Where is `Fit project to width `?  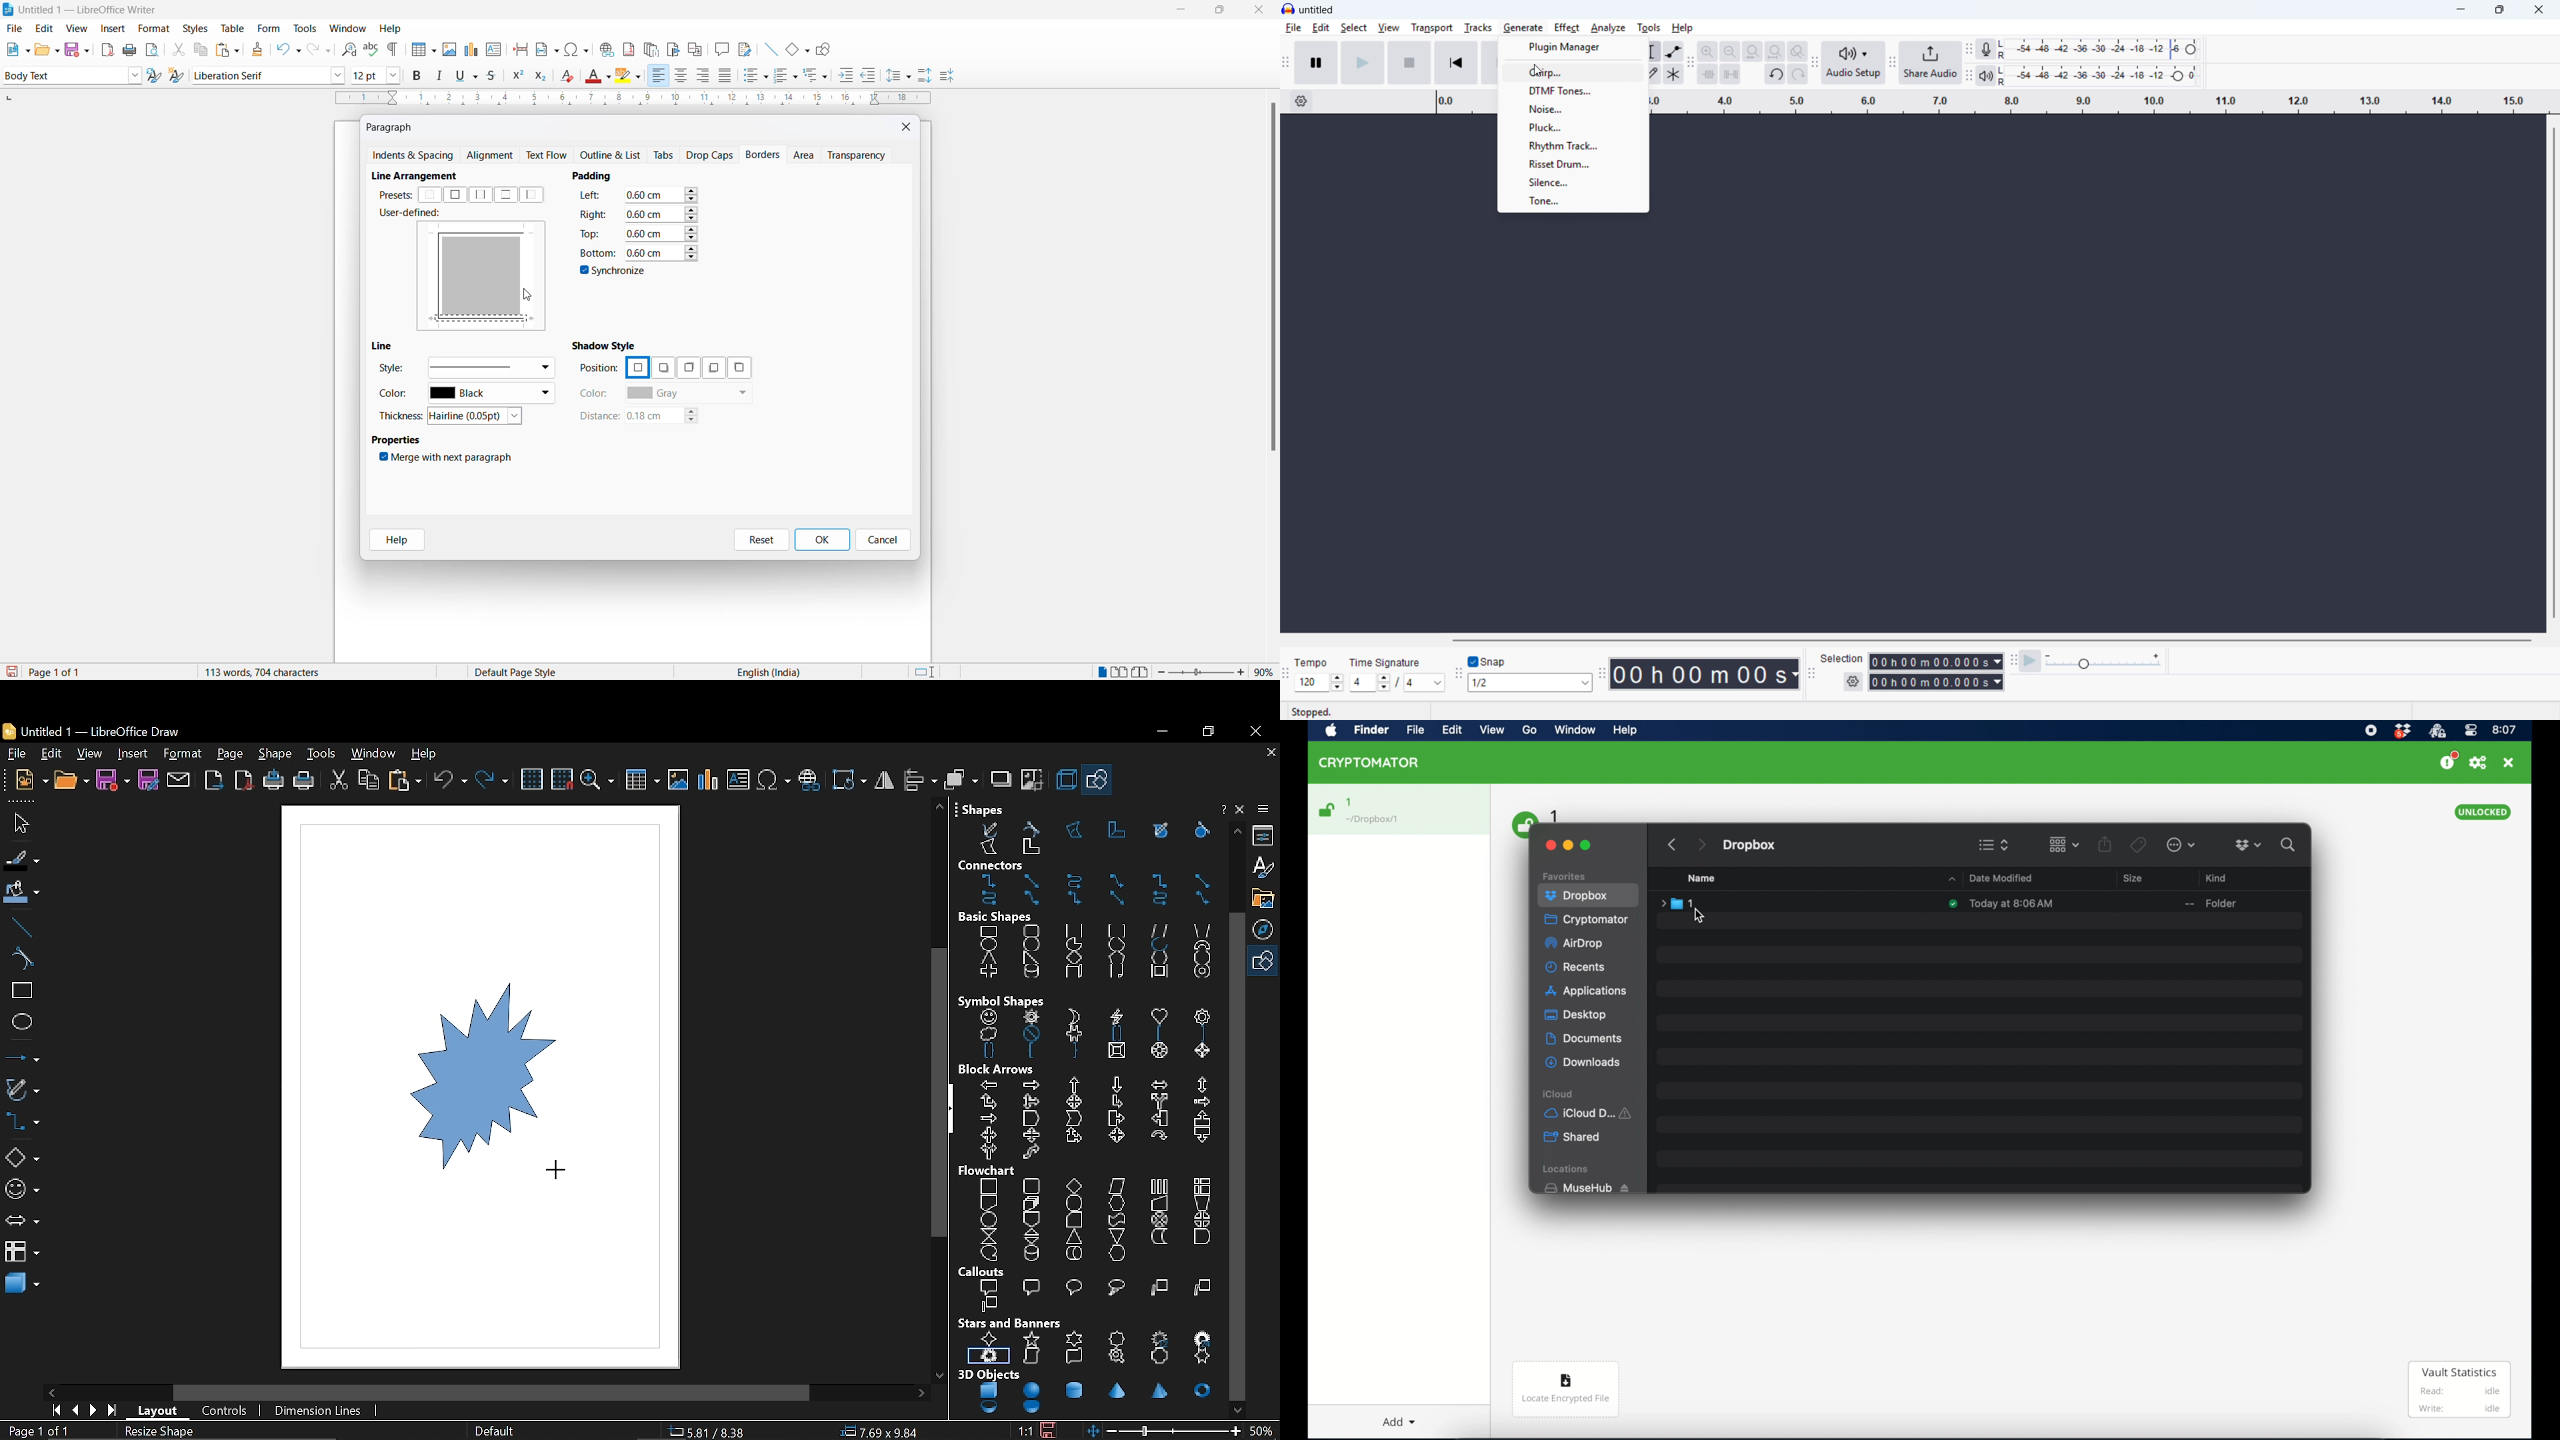
Fit project to width  is located at coordinates (1776, 51).